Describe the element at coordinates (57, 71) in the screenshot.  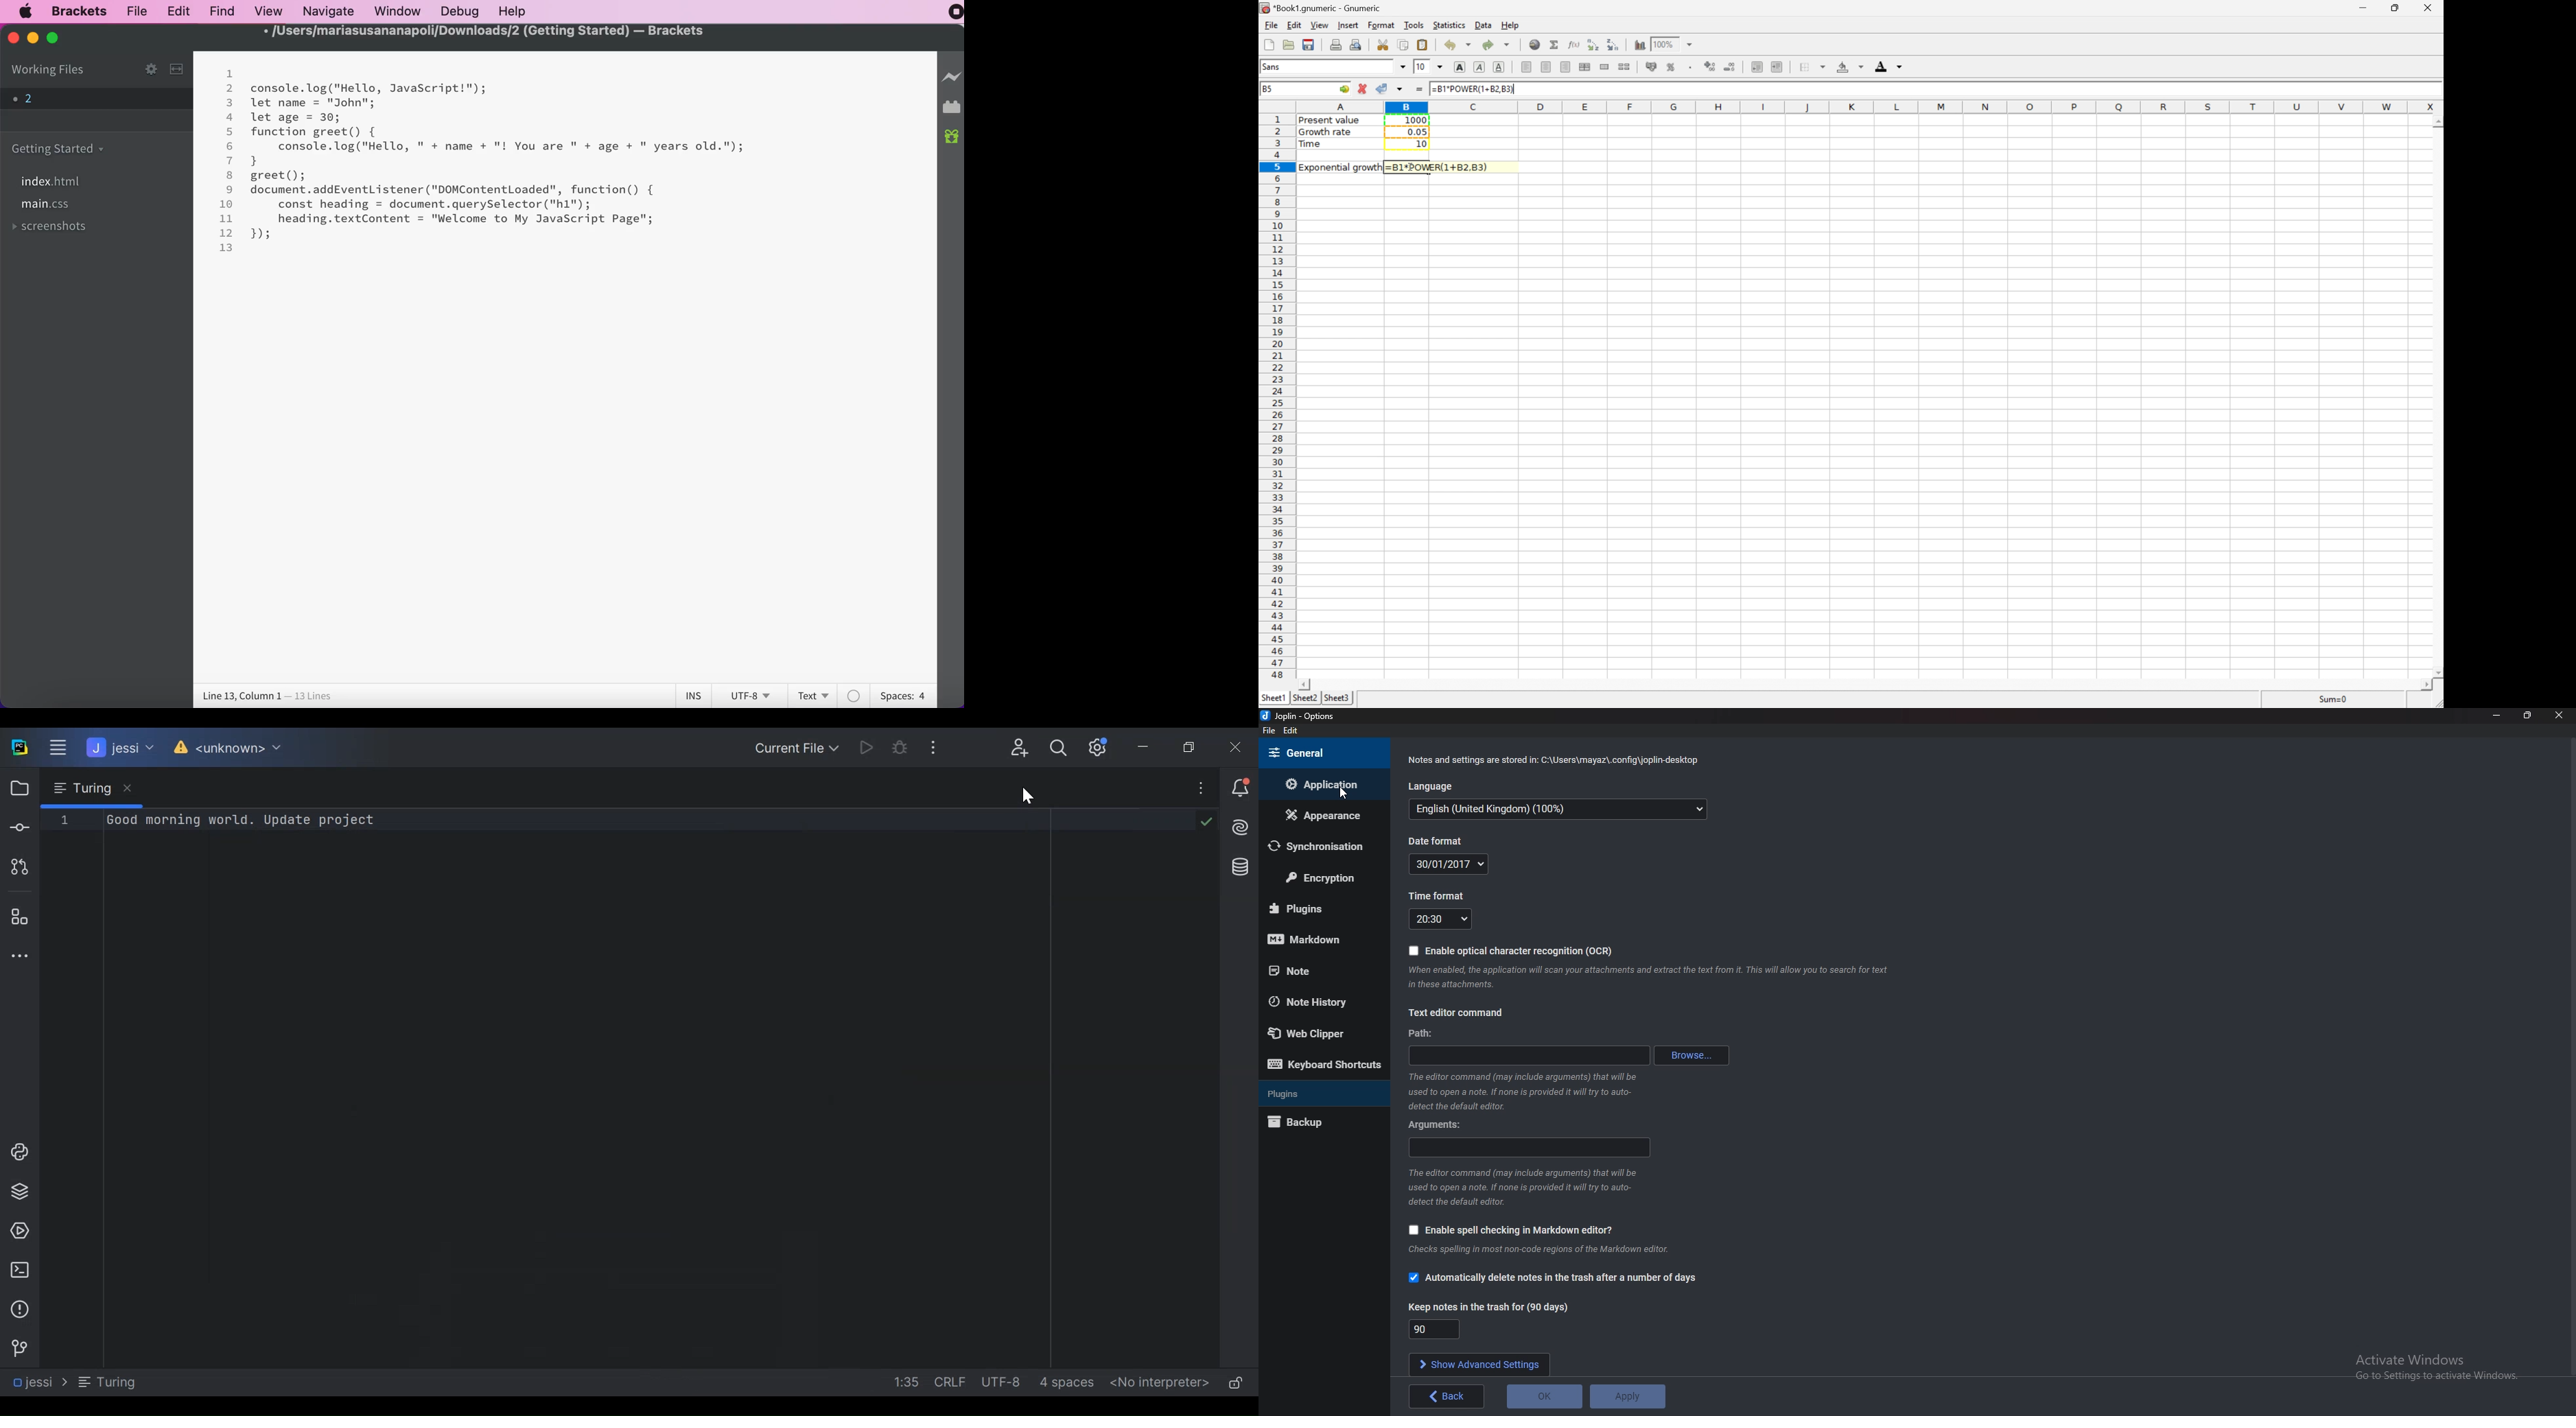
I see `working files` at that location.